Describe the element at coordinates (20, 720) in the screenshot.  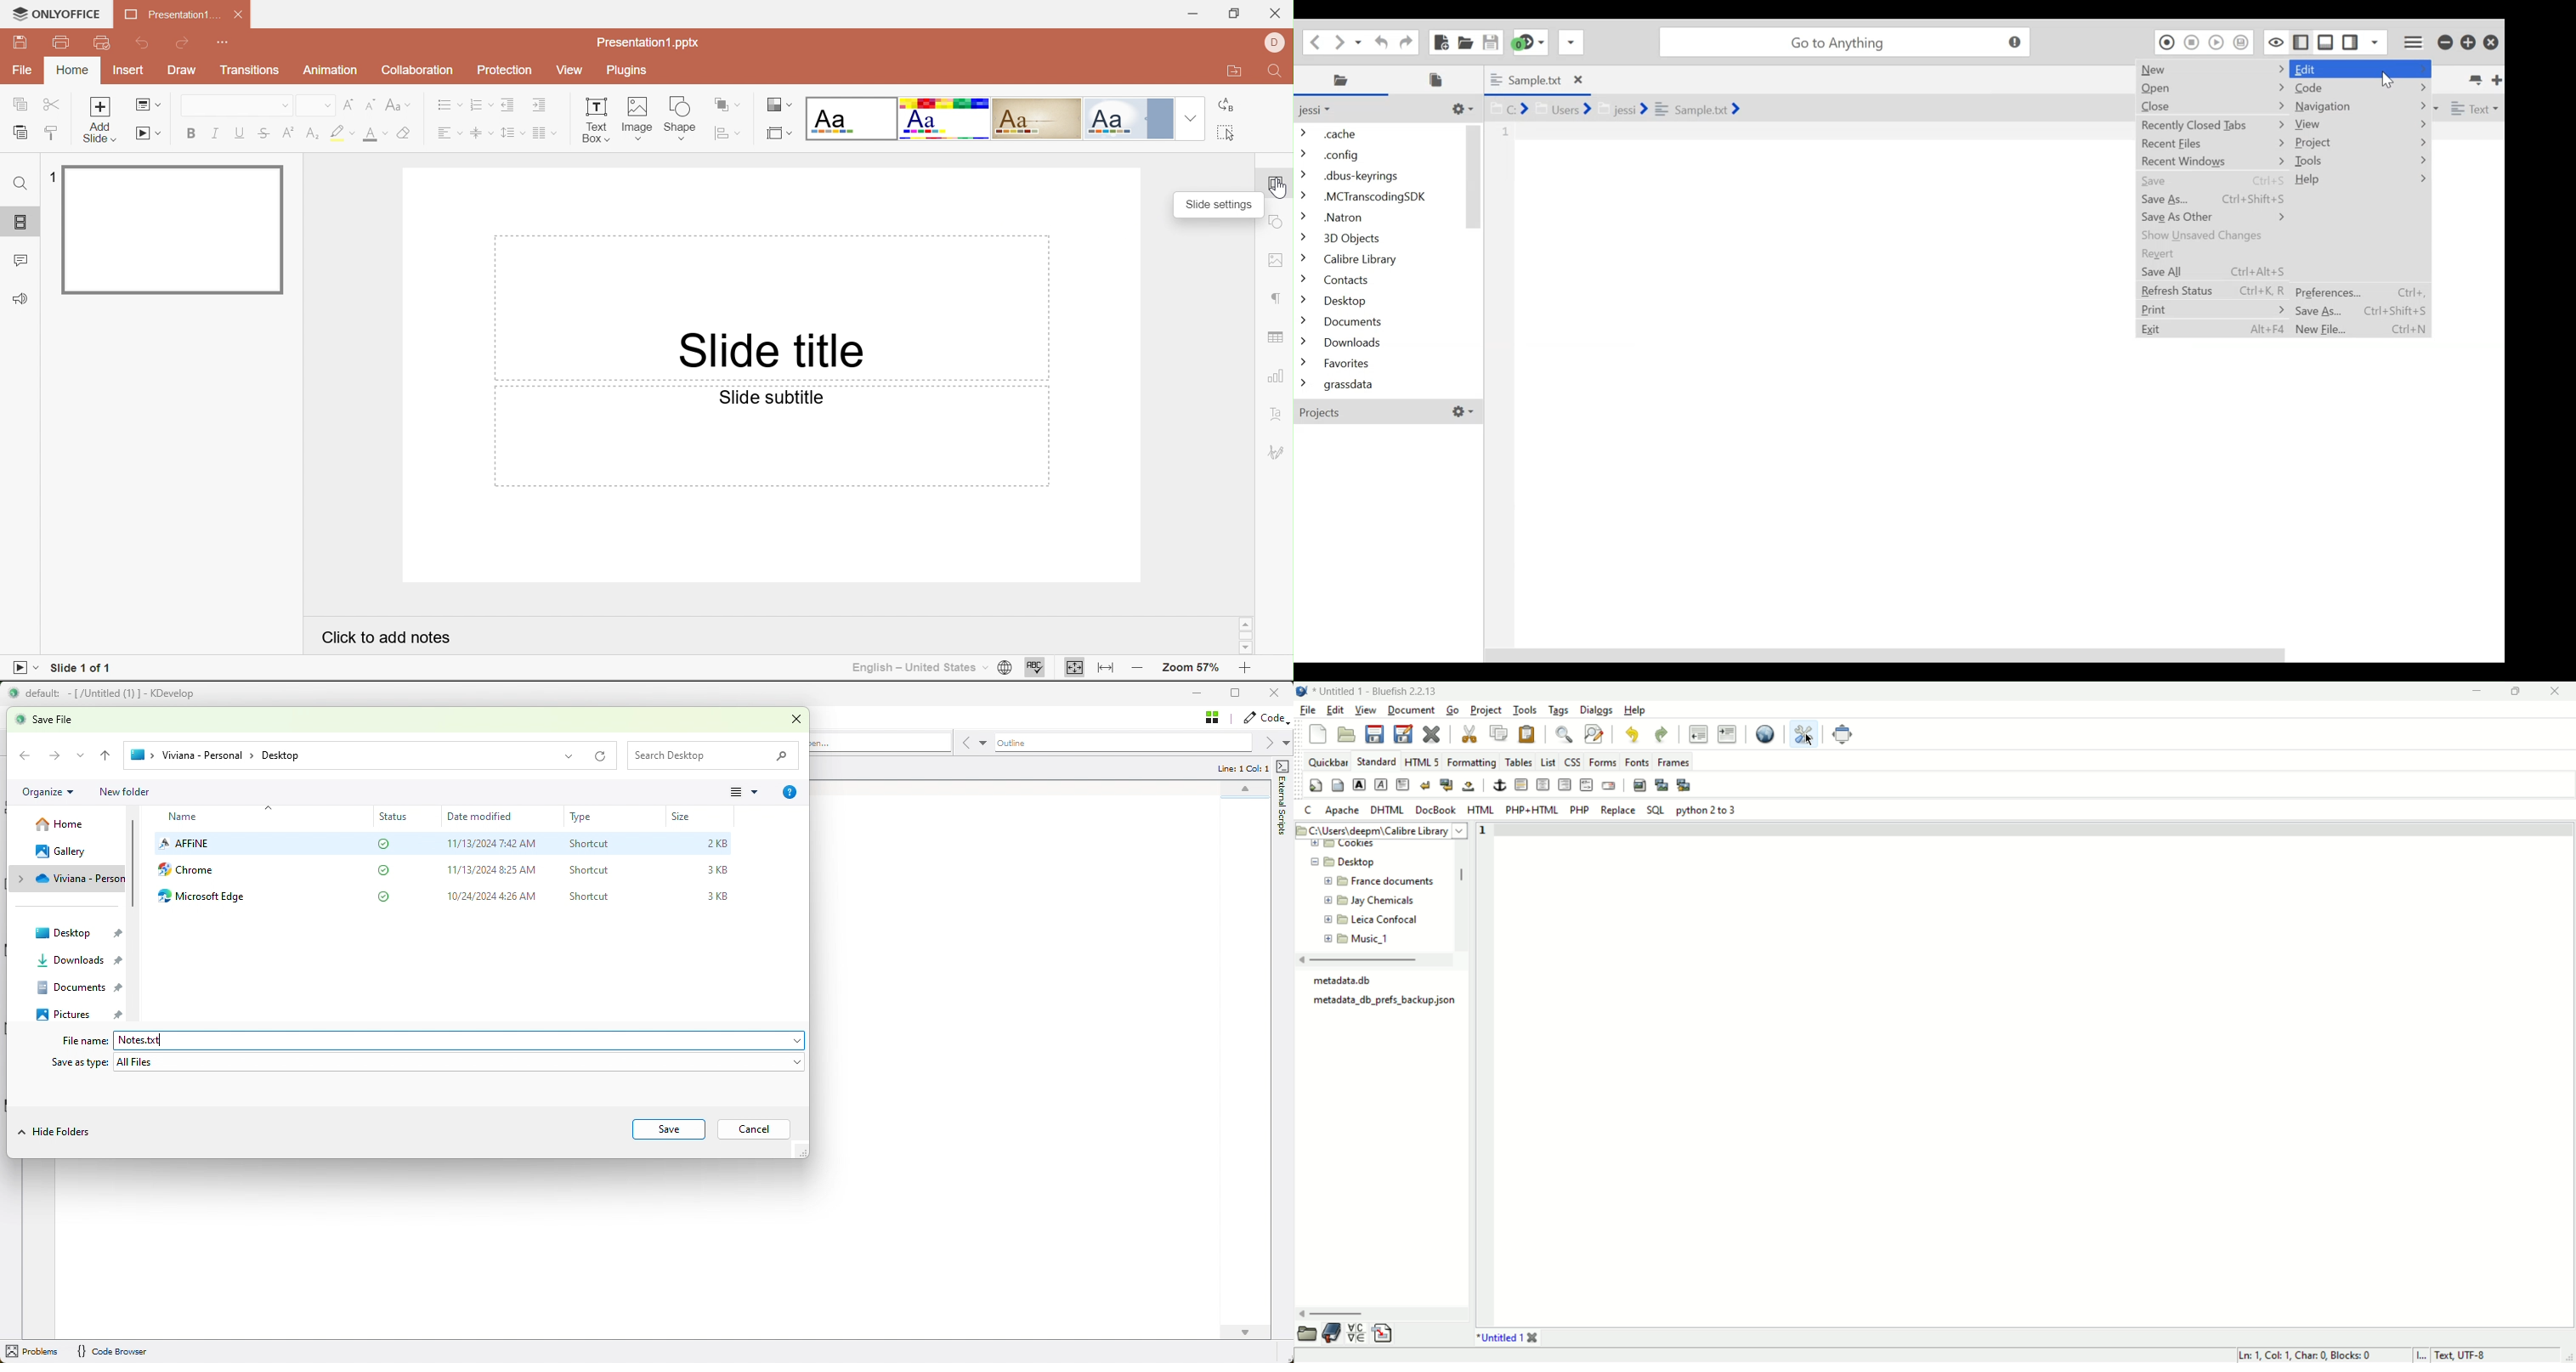
I see `logo` at that location.